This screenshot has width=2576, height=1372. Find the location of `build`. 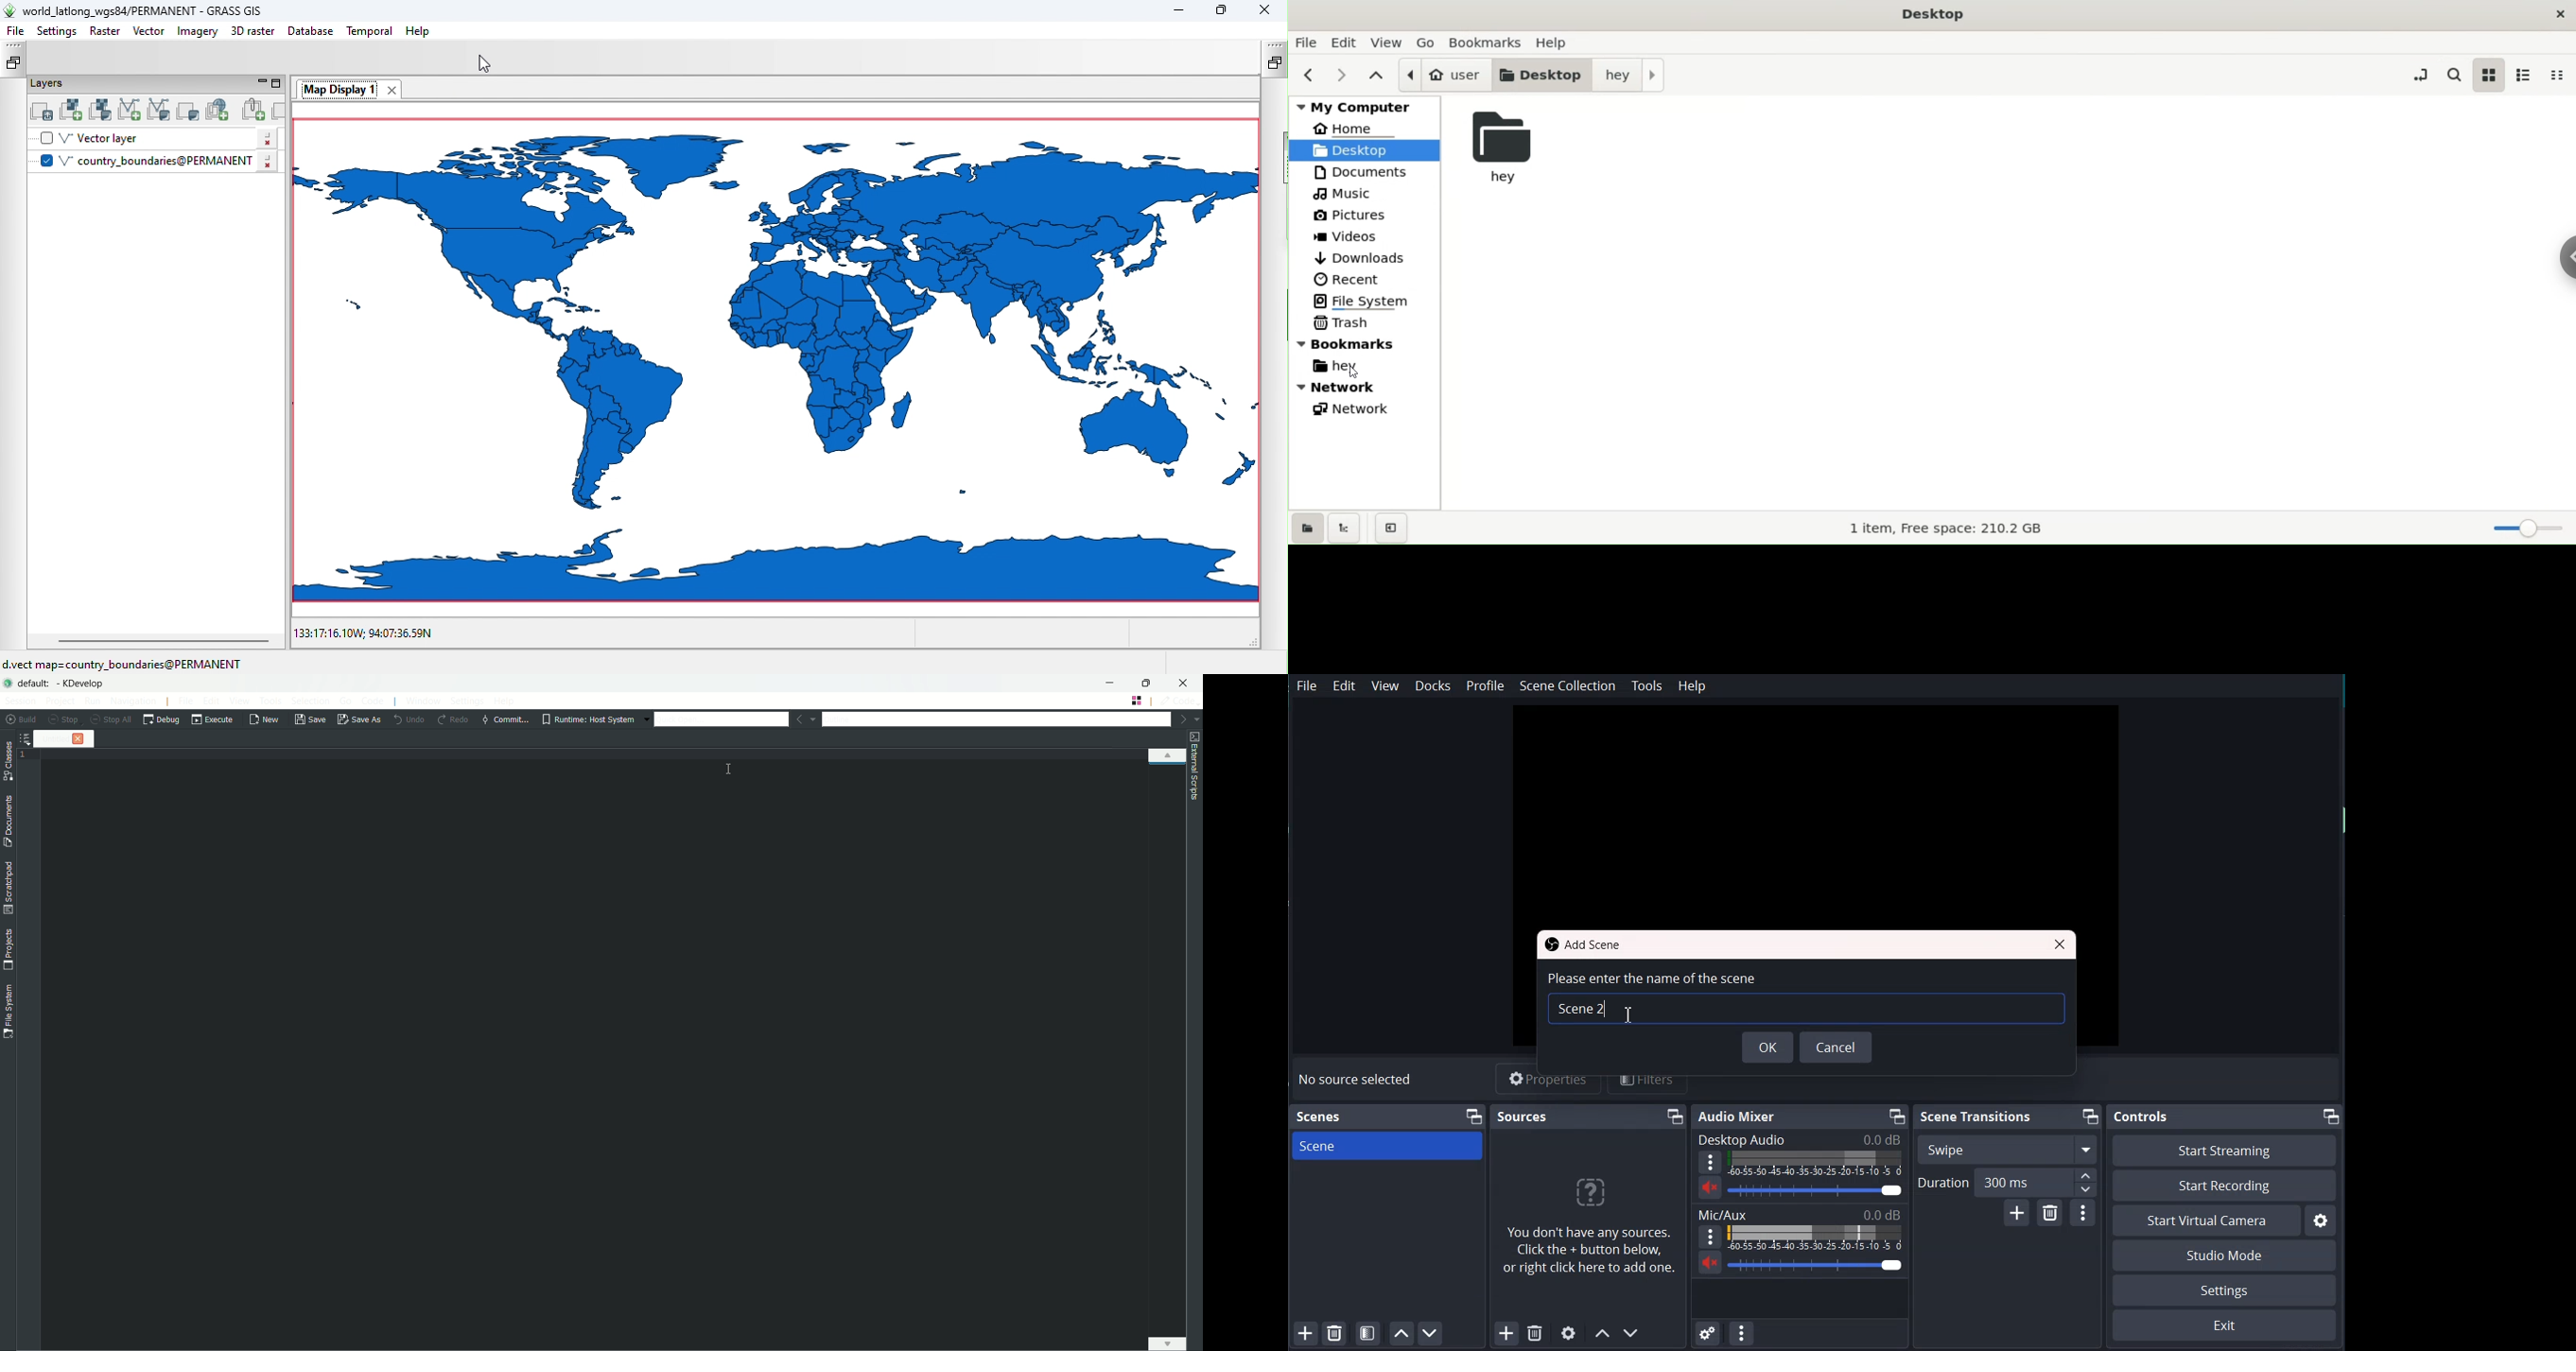

build is located at coordinates (23, 719).